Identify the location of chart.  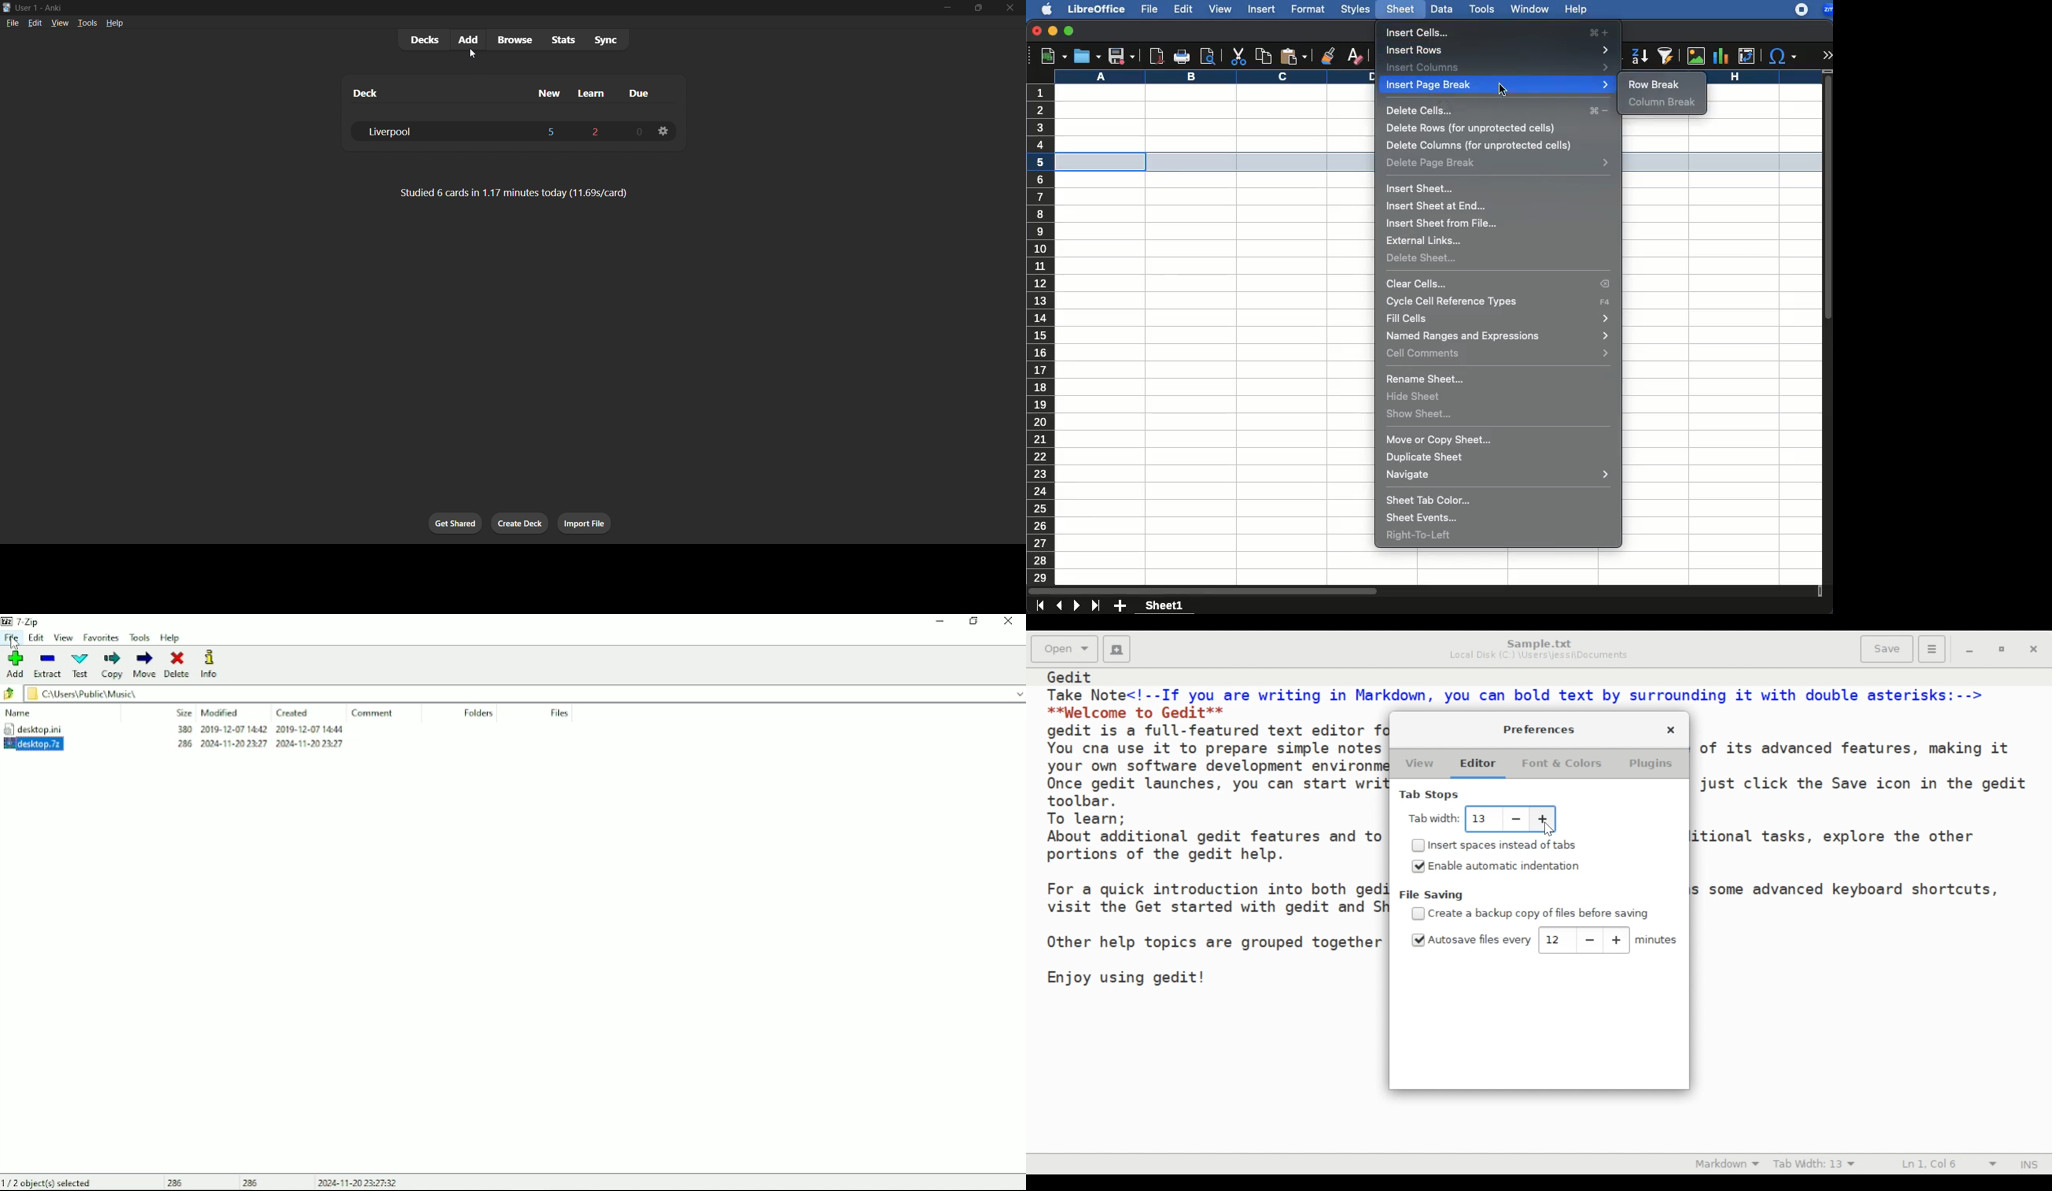
(1723, 55).